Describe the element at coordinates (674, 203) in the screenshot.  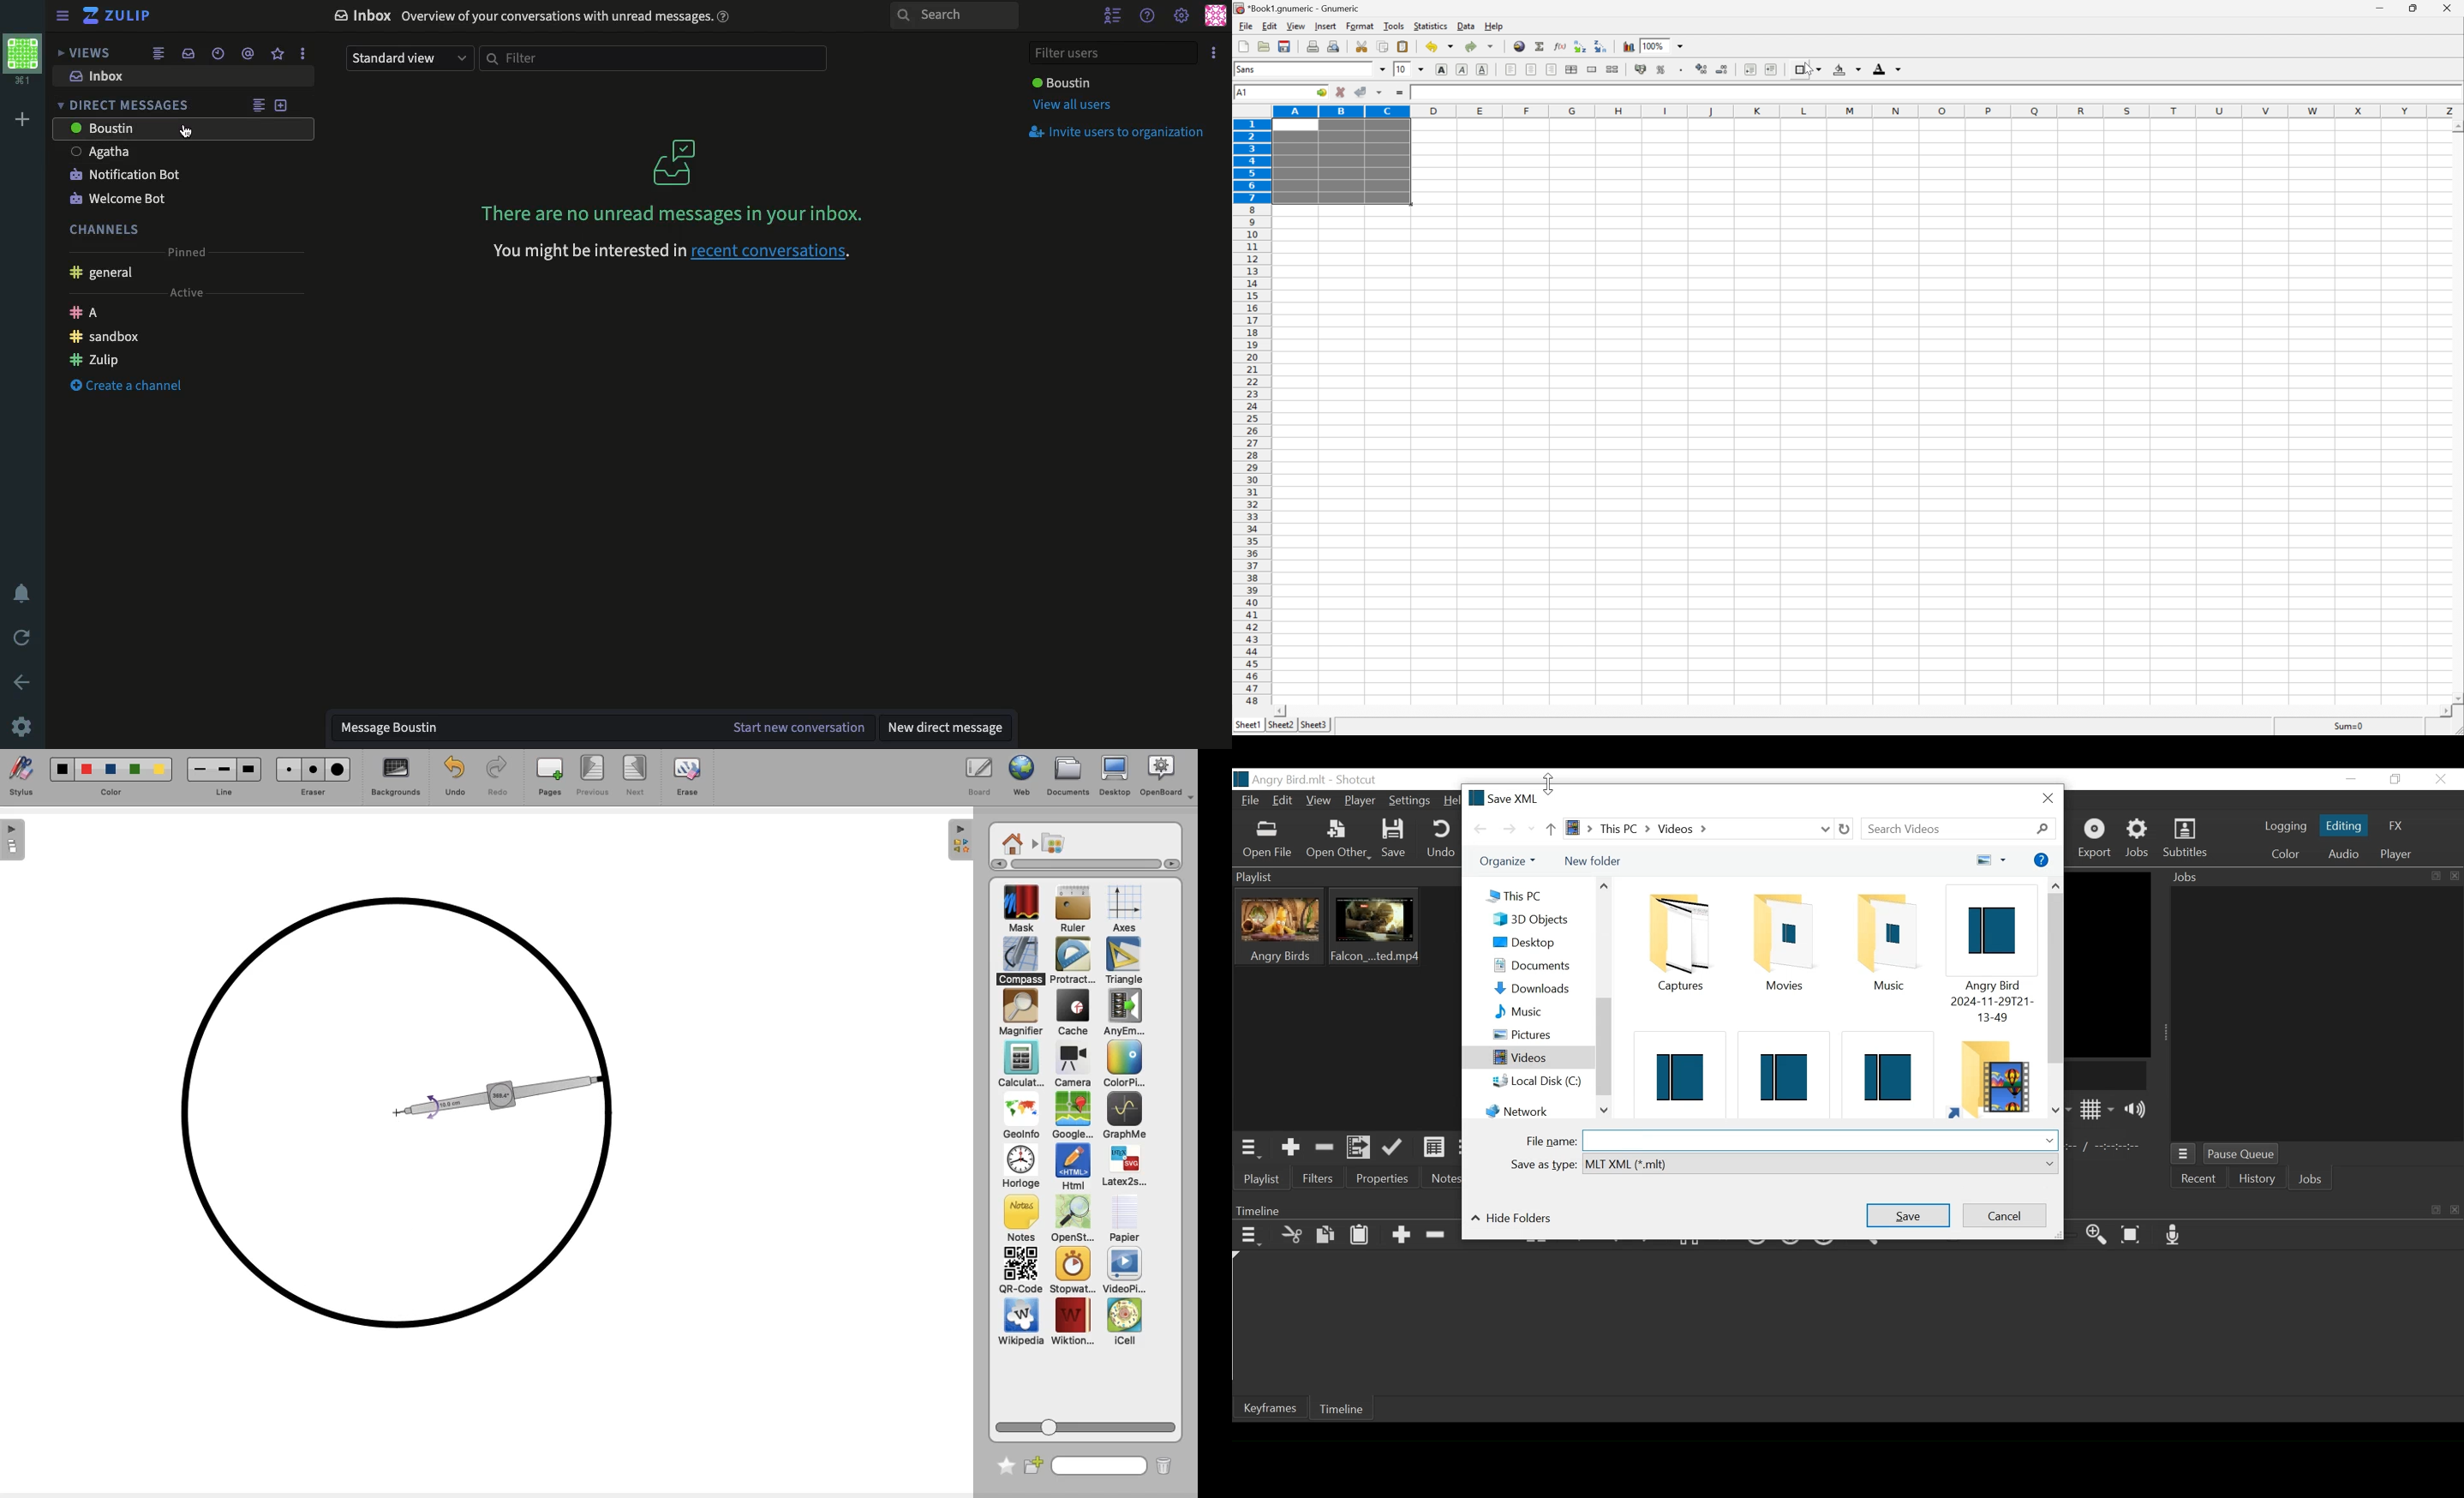
I see `Inbox` at that location.